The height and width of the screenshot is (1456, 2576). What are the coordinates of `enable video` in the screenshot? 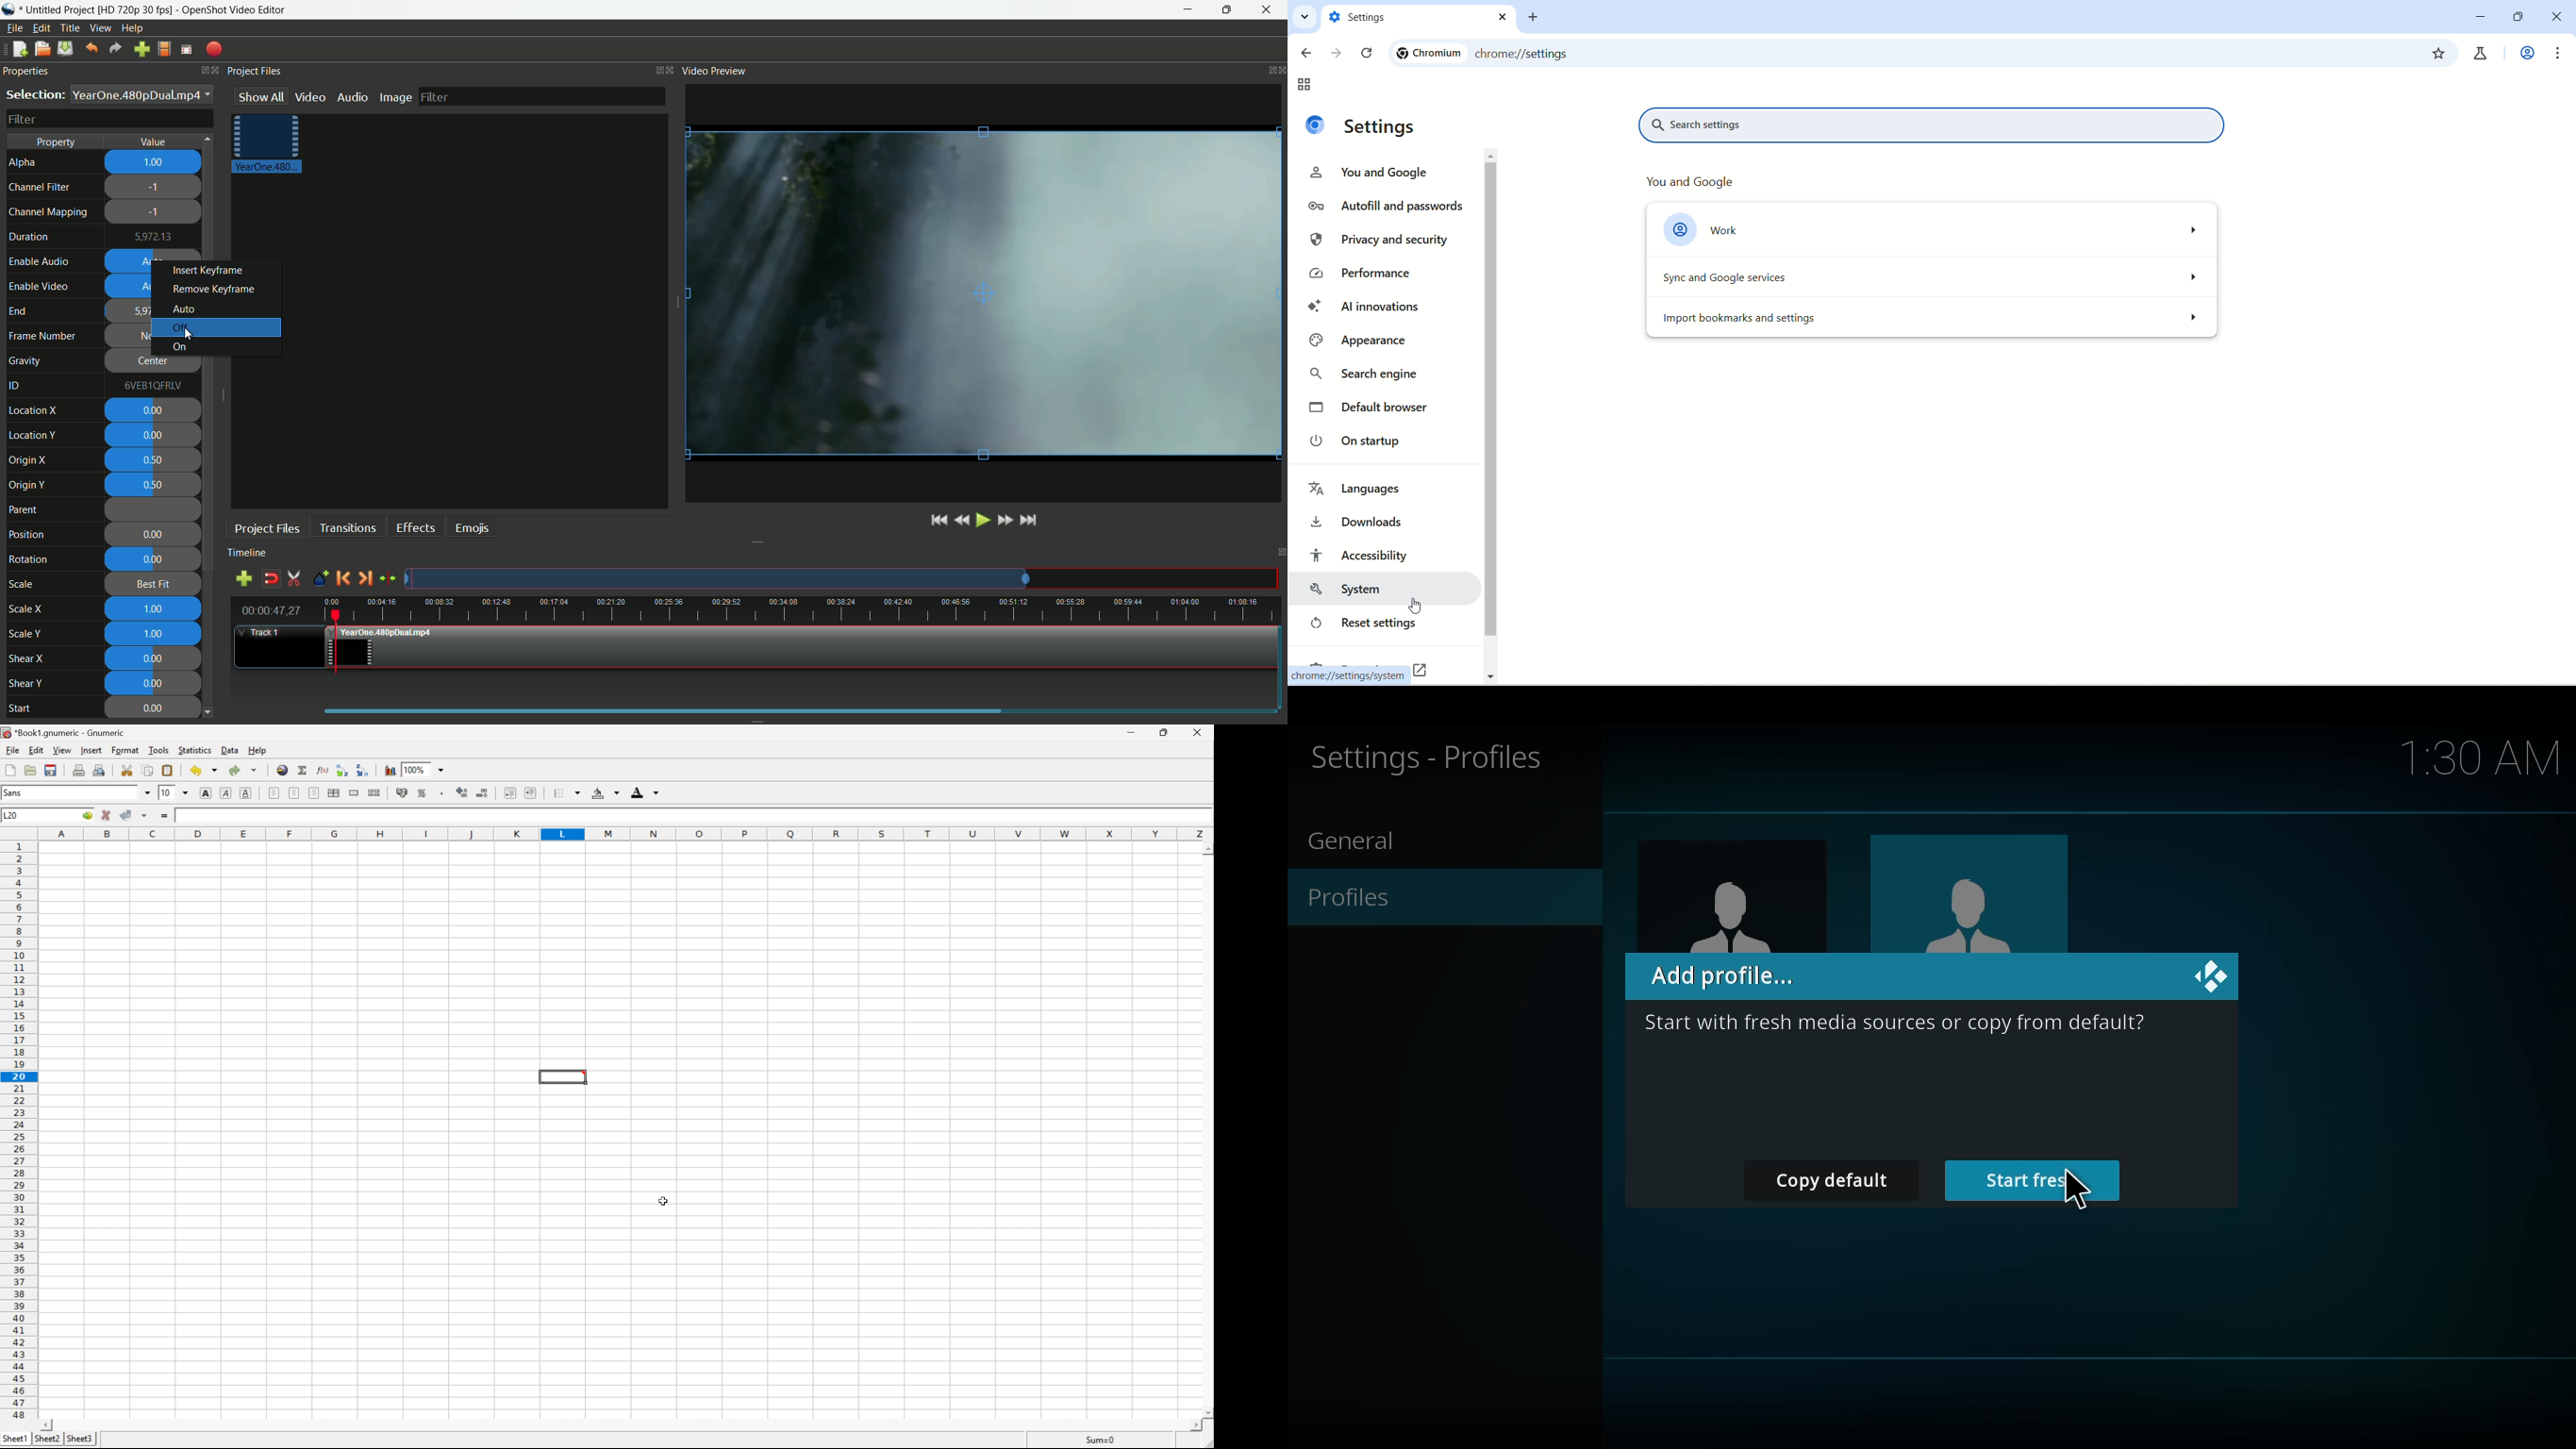 It's located at (39, 286).